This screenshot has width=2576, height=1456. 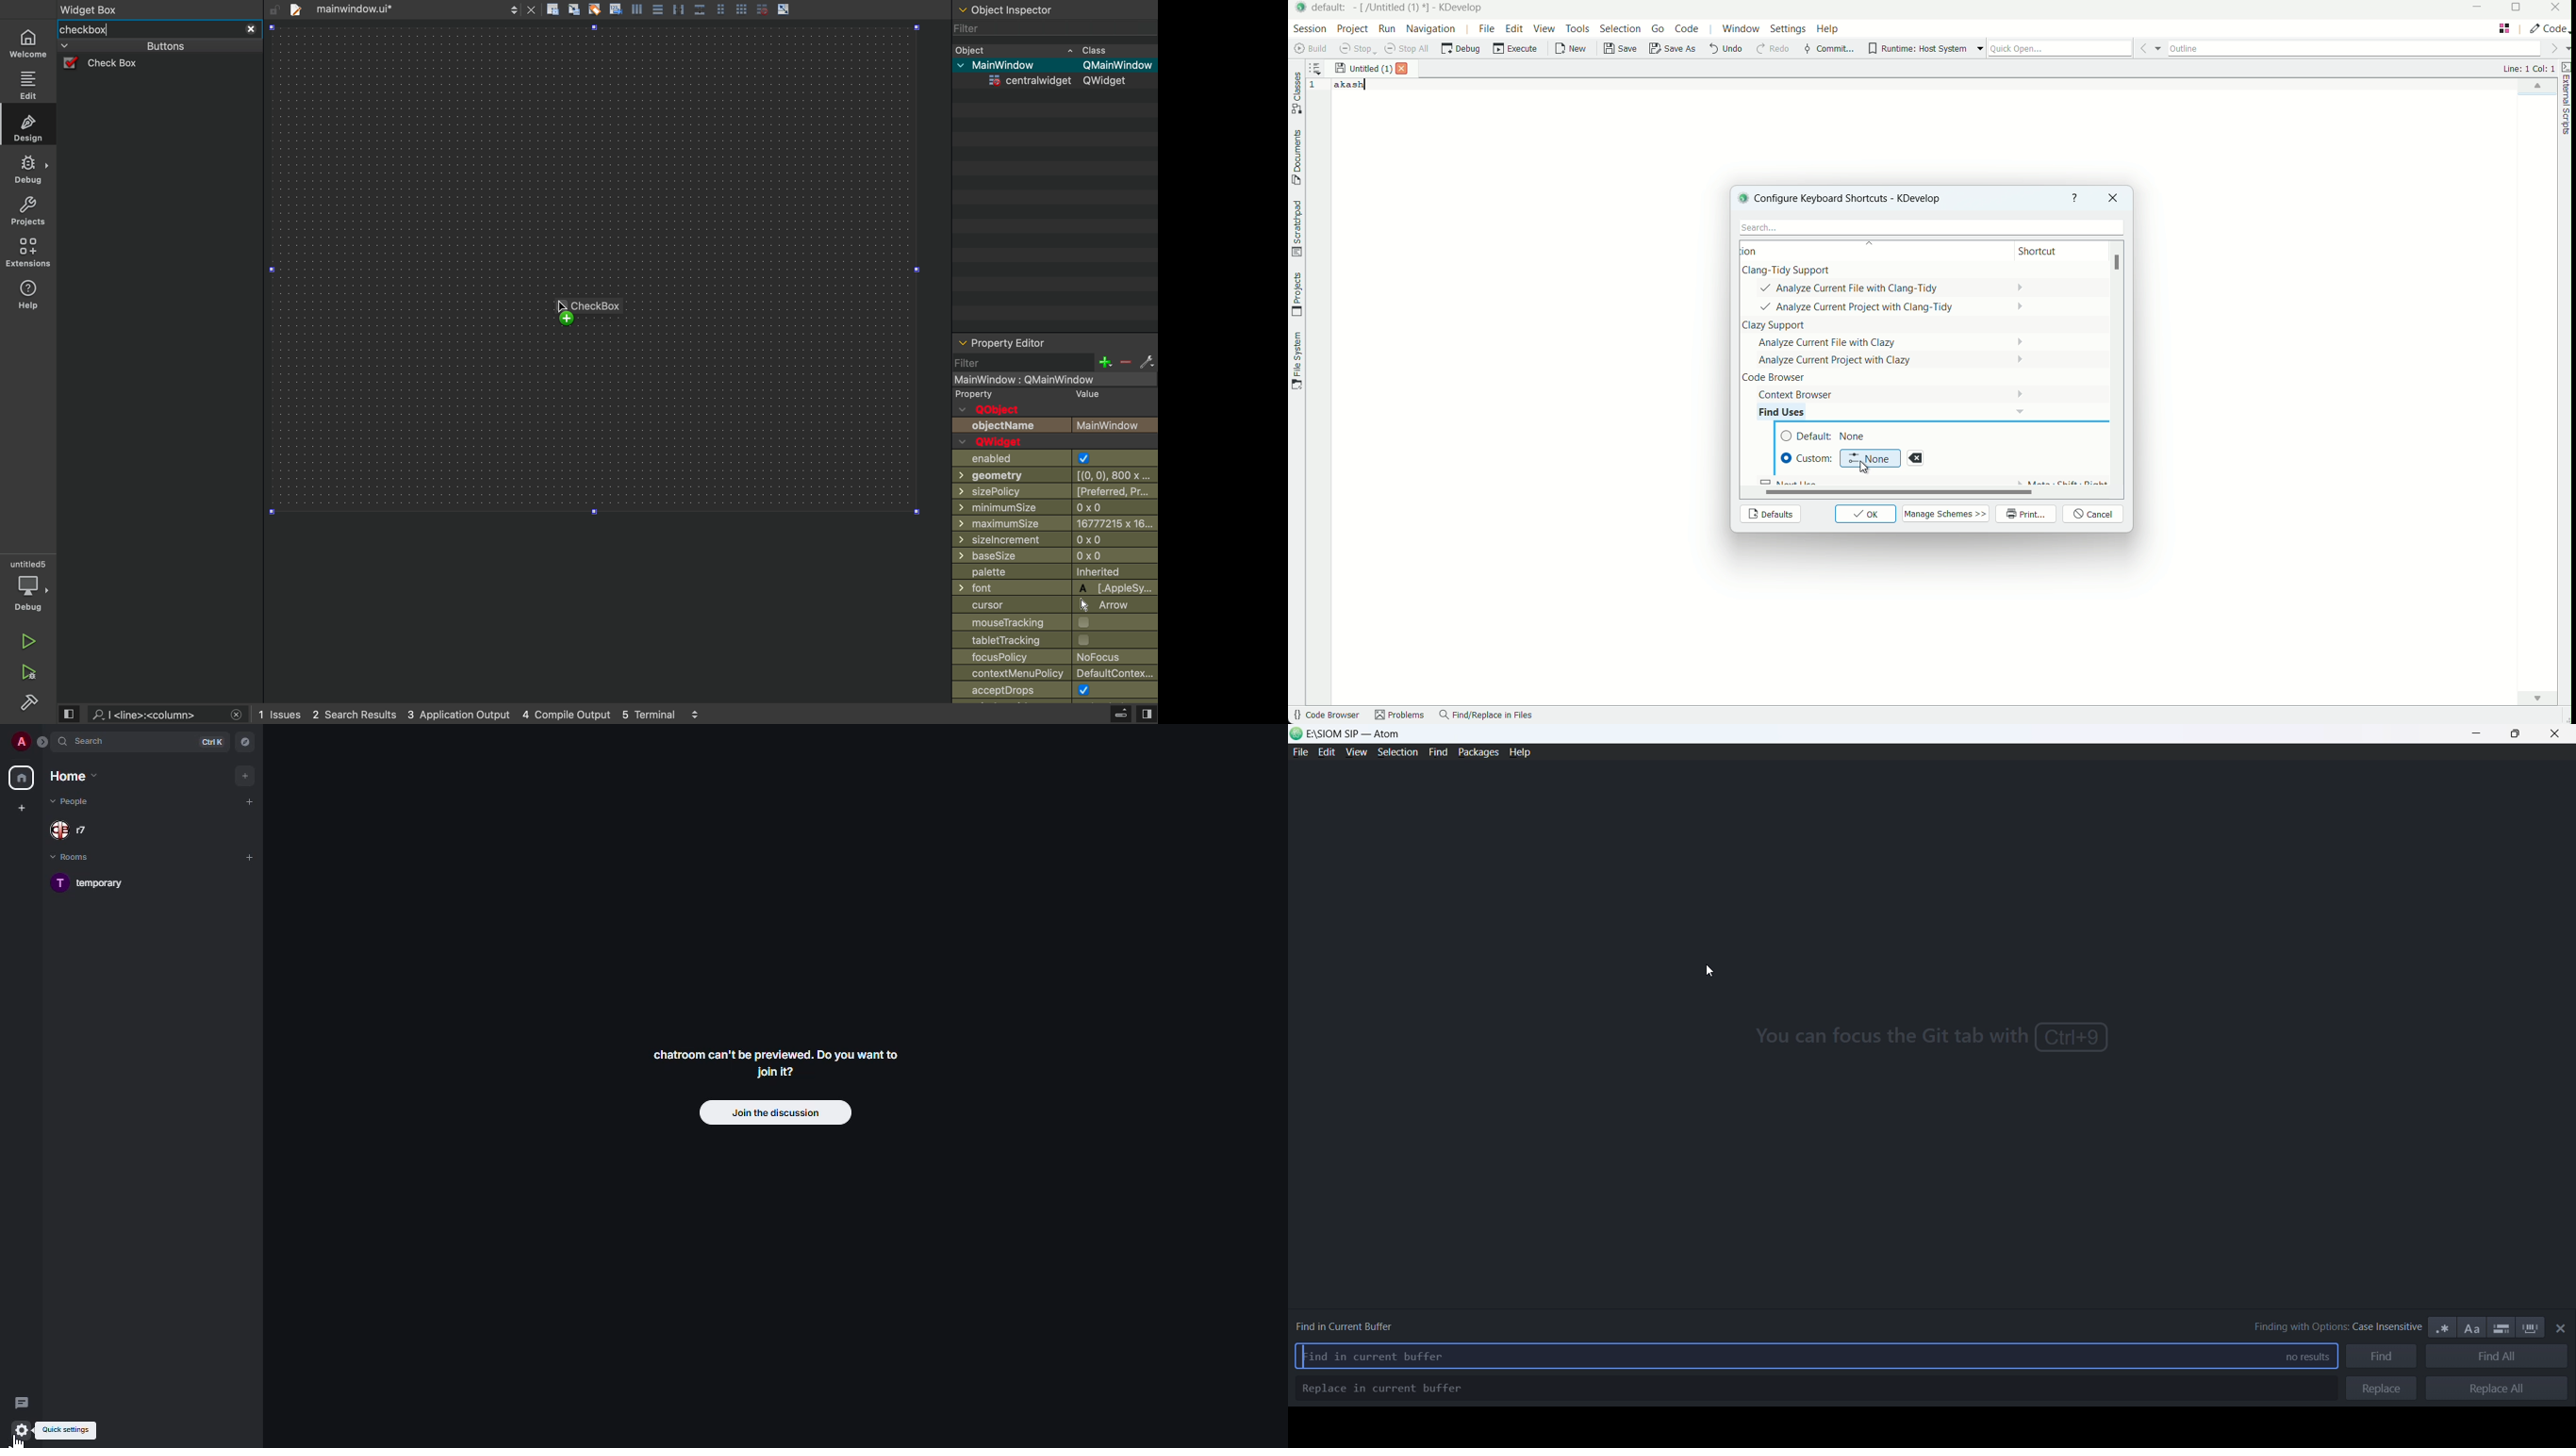 What do you see at coordinates (96, 741) in the screenshot?
I see `search` at bounding box center [96, 741].